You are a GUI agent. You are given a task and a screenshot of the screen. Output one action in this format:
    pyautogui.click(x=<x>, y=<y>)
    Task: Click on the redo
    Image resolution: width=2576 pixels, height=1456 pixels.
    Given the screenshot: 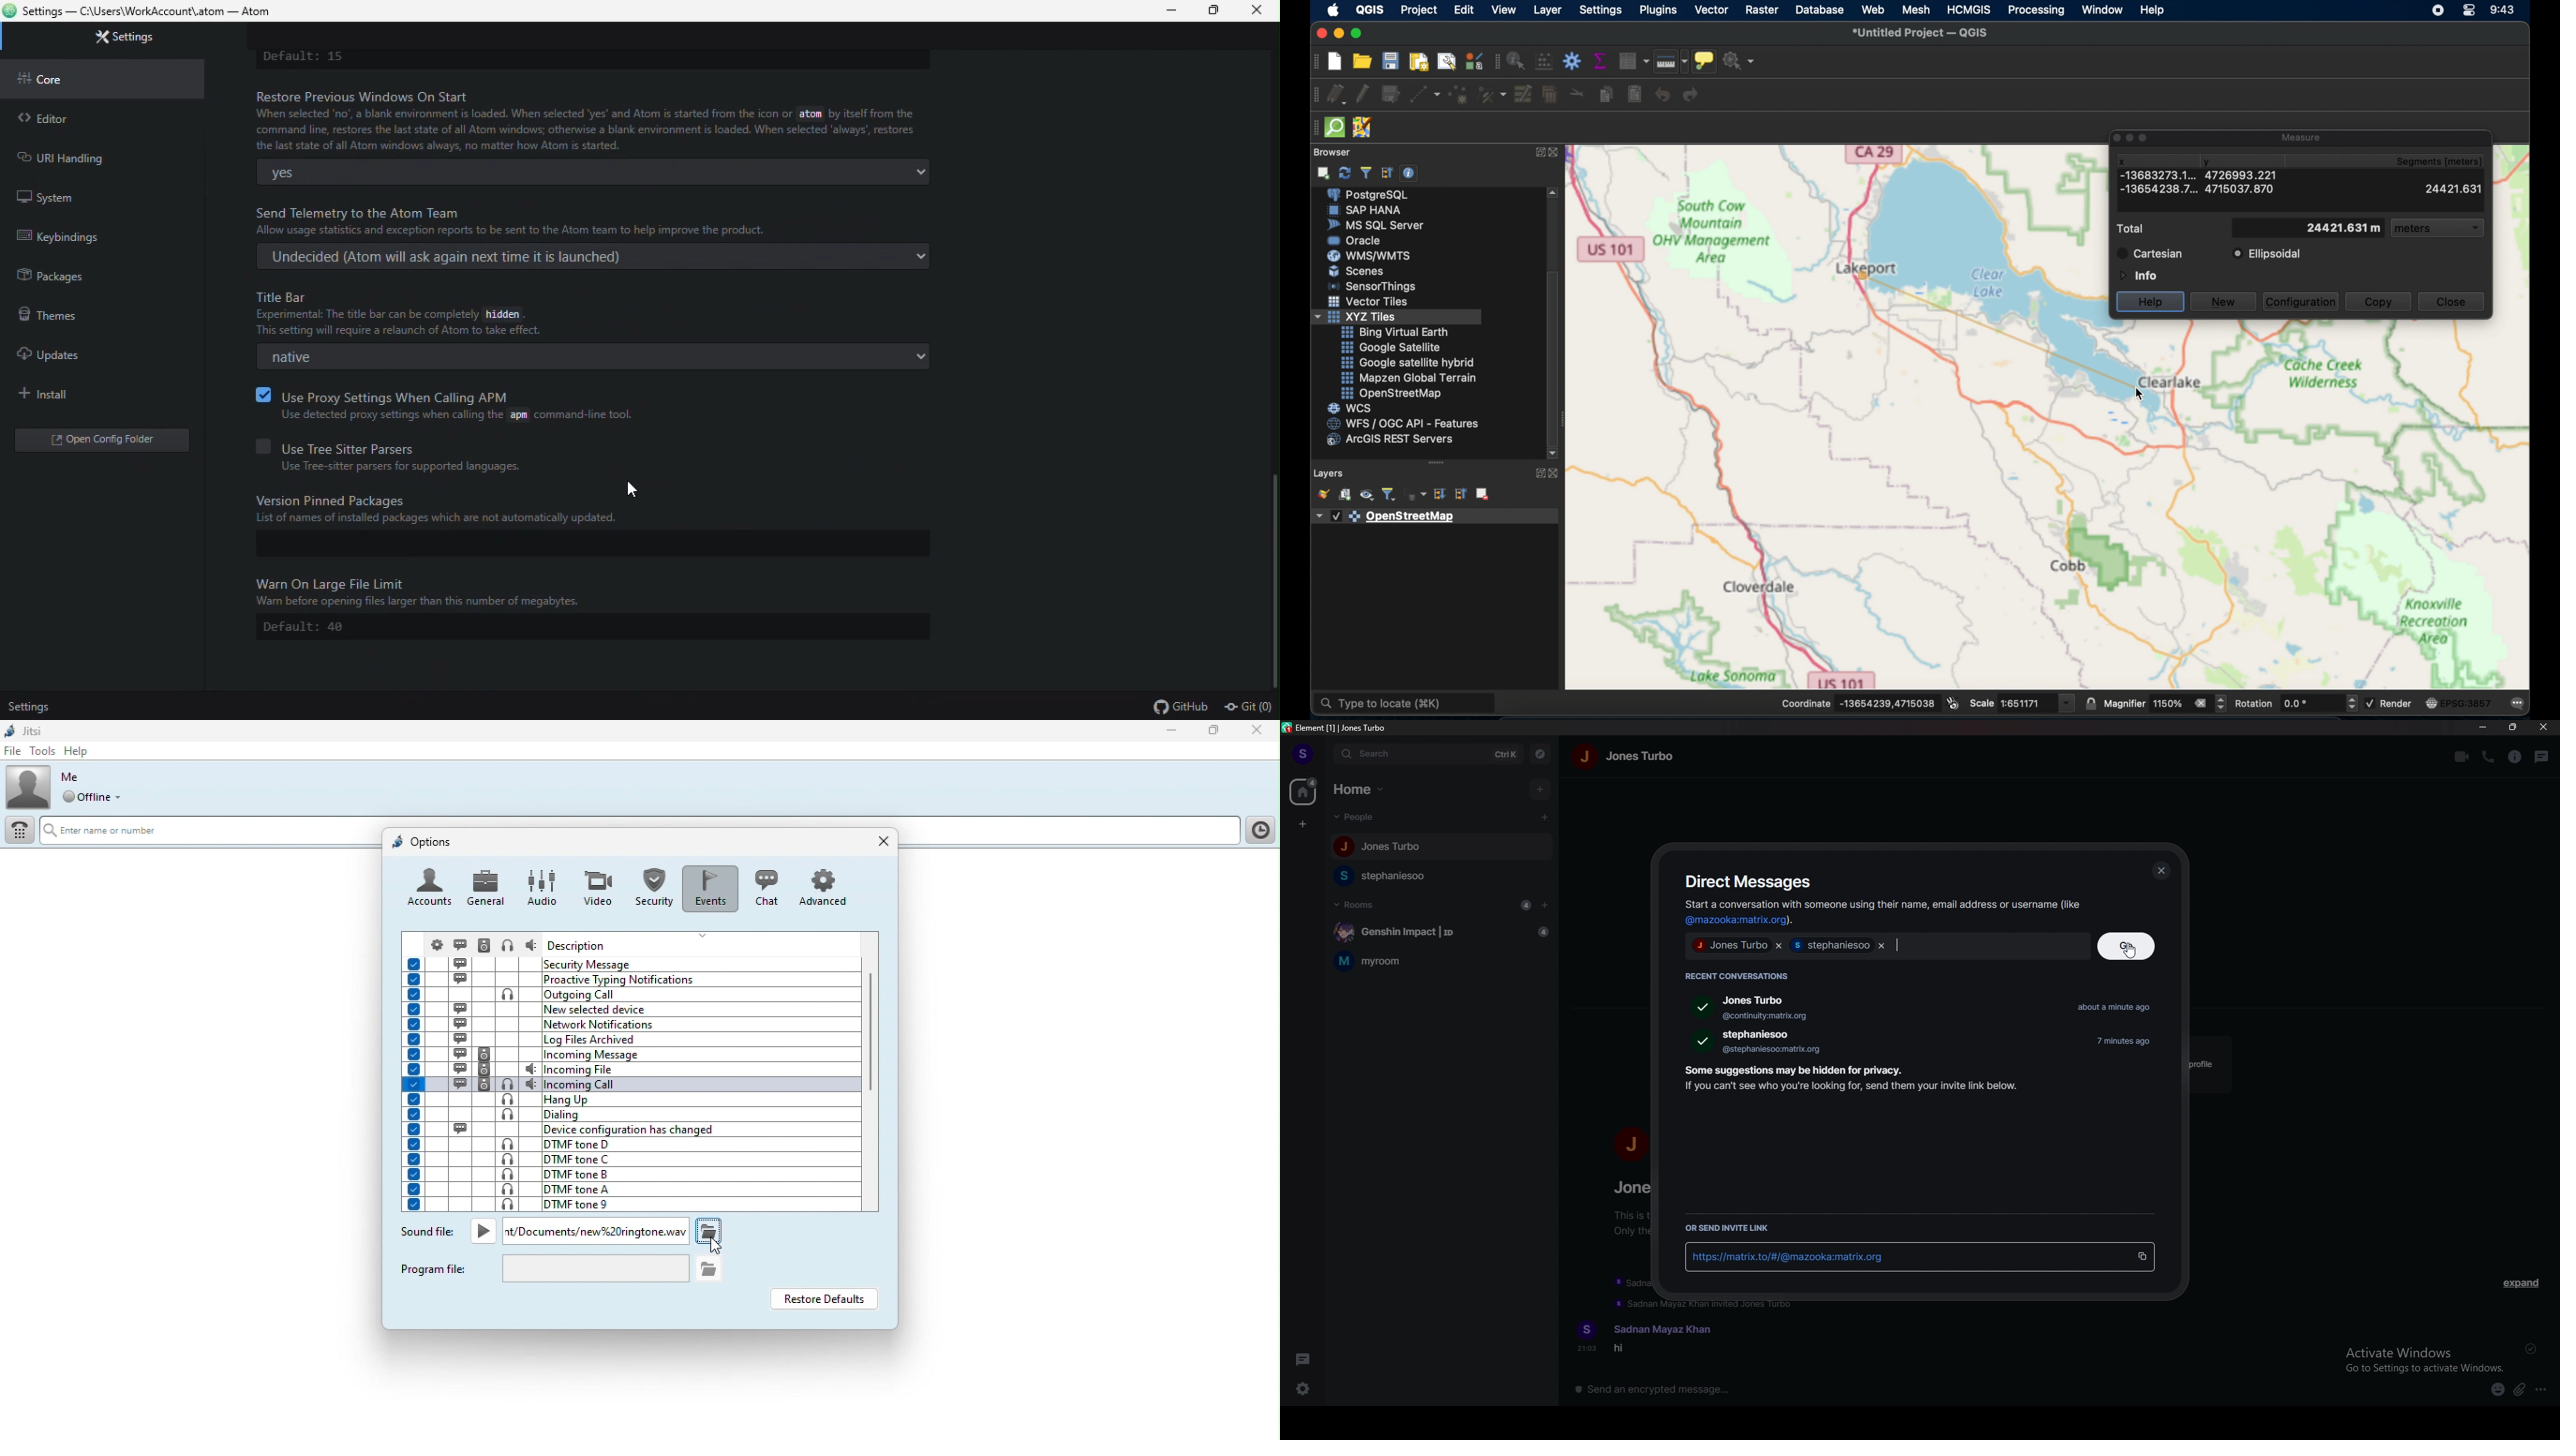 What is the action you would take?
    pyautogui.click(x=1693, y=96)
    